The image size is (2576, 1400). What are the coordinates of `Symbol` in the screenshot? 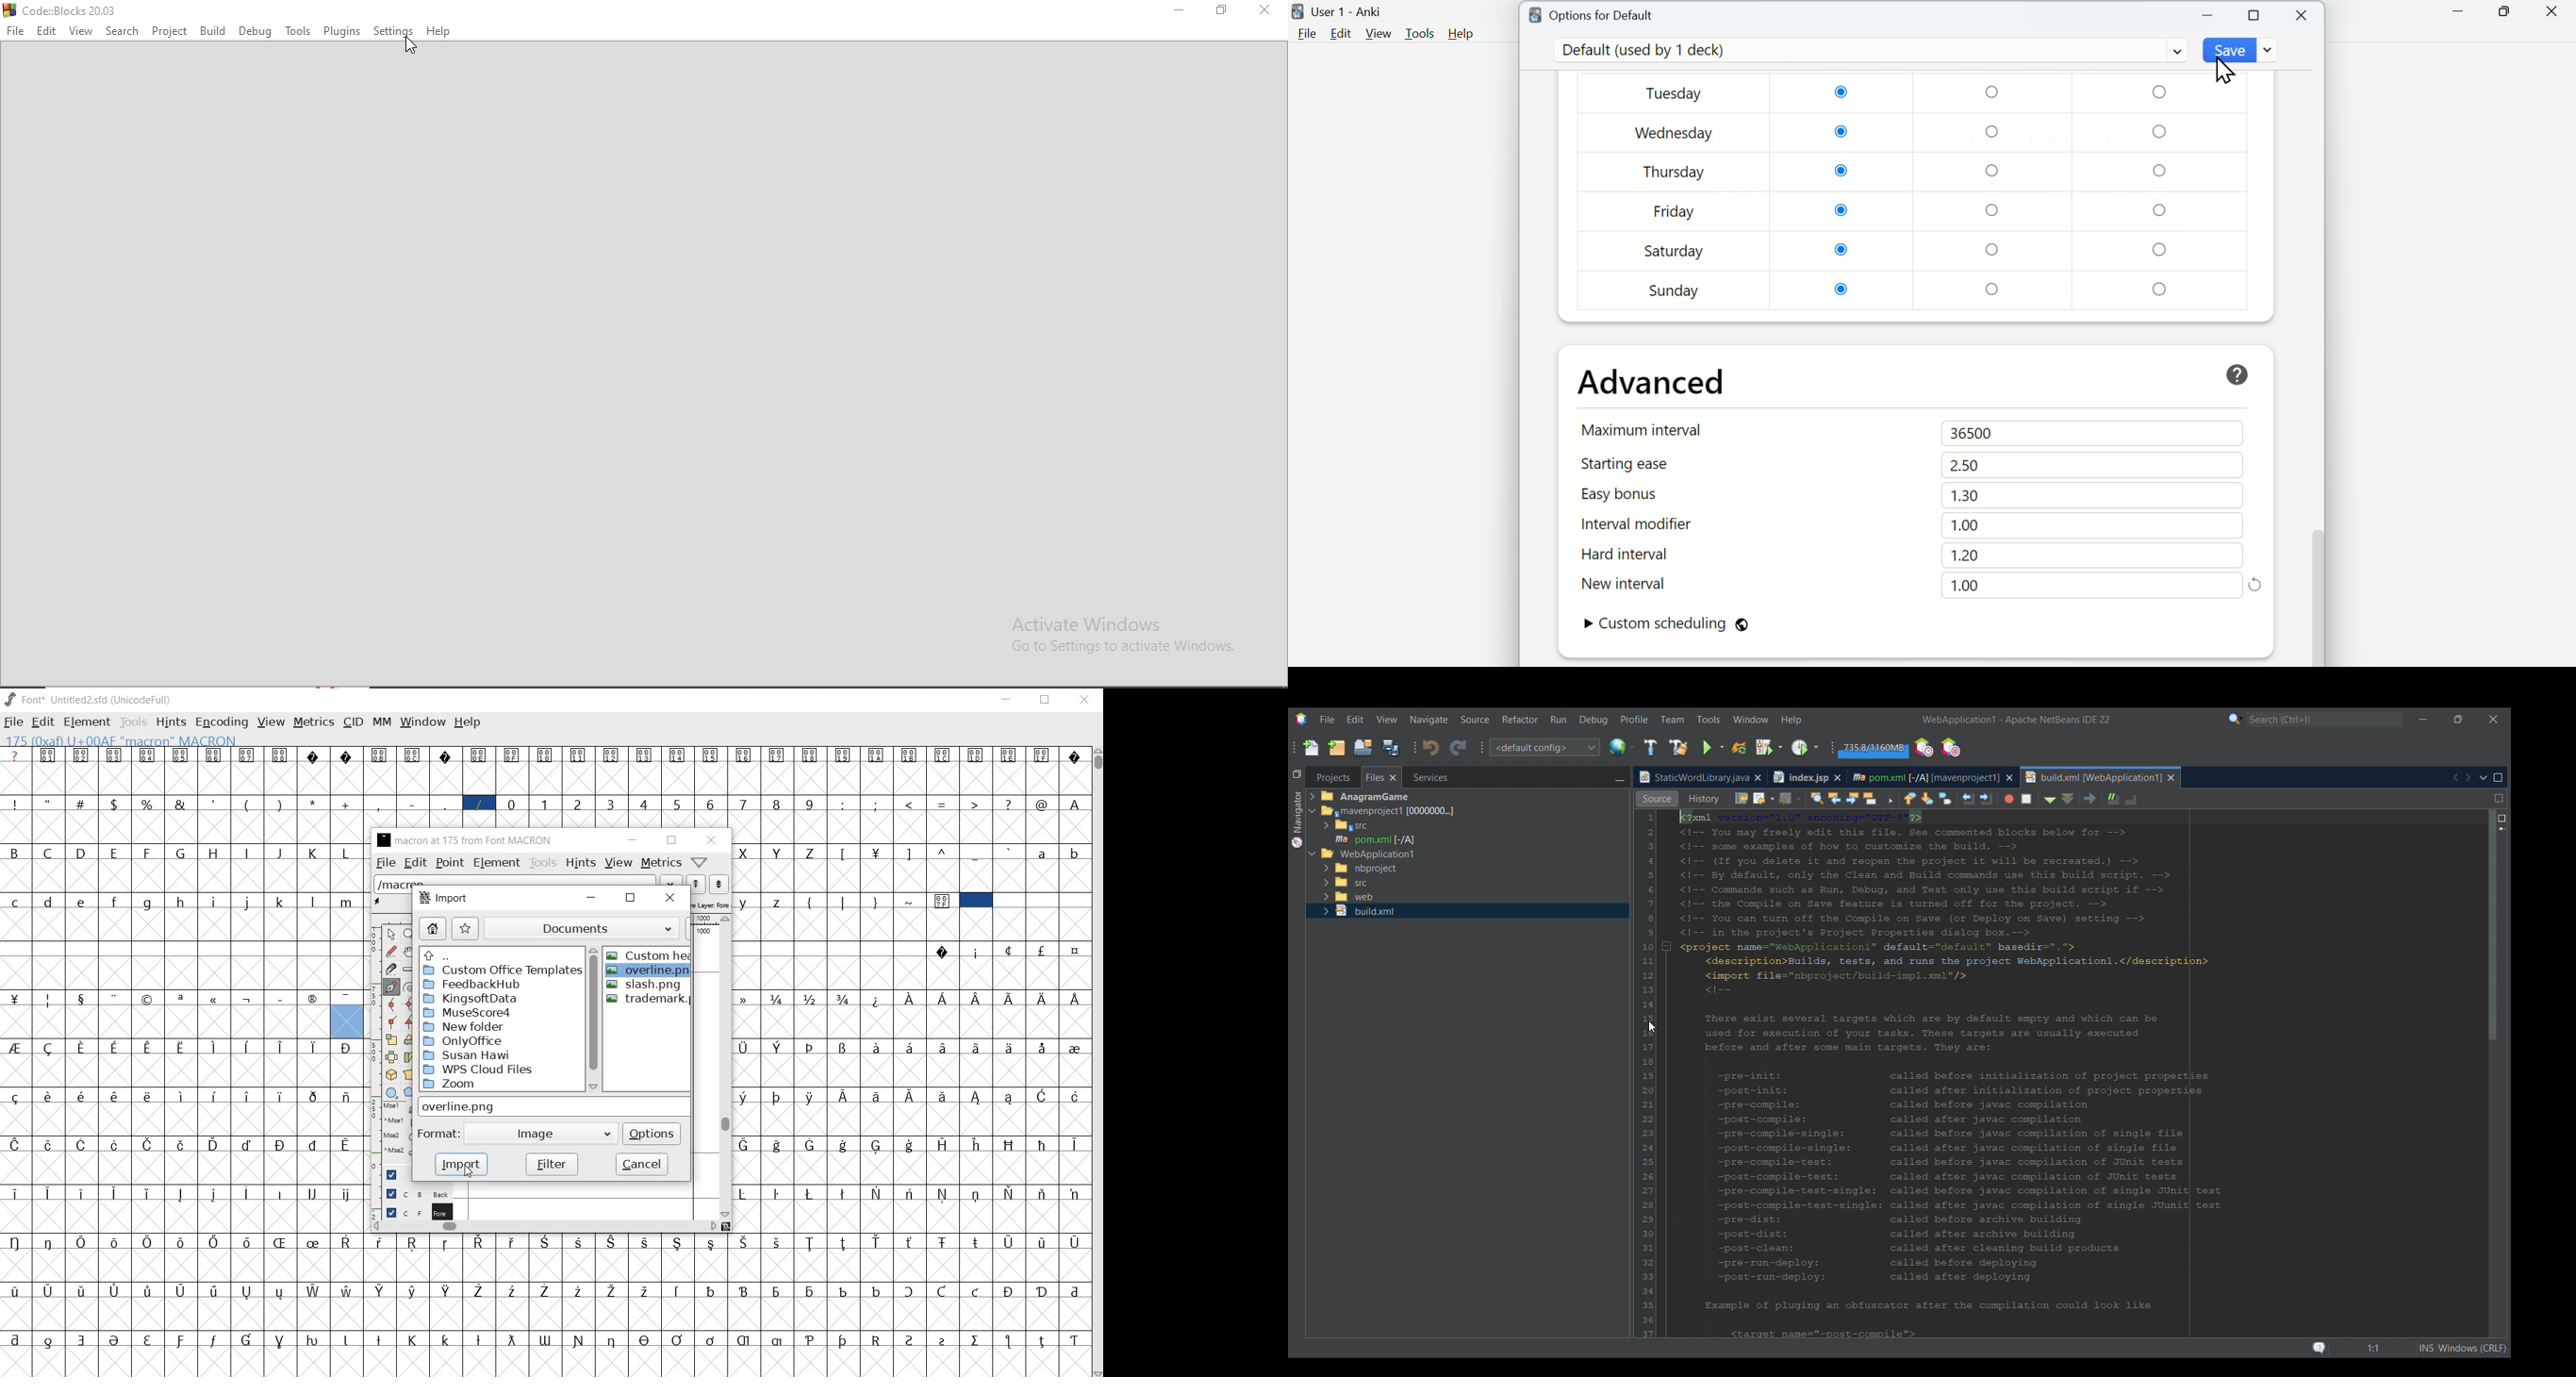 It's located at (546, 754).